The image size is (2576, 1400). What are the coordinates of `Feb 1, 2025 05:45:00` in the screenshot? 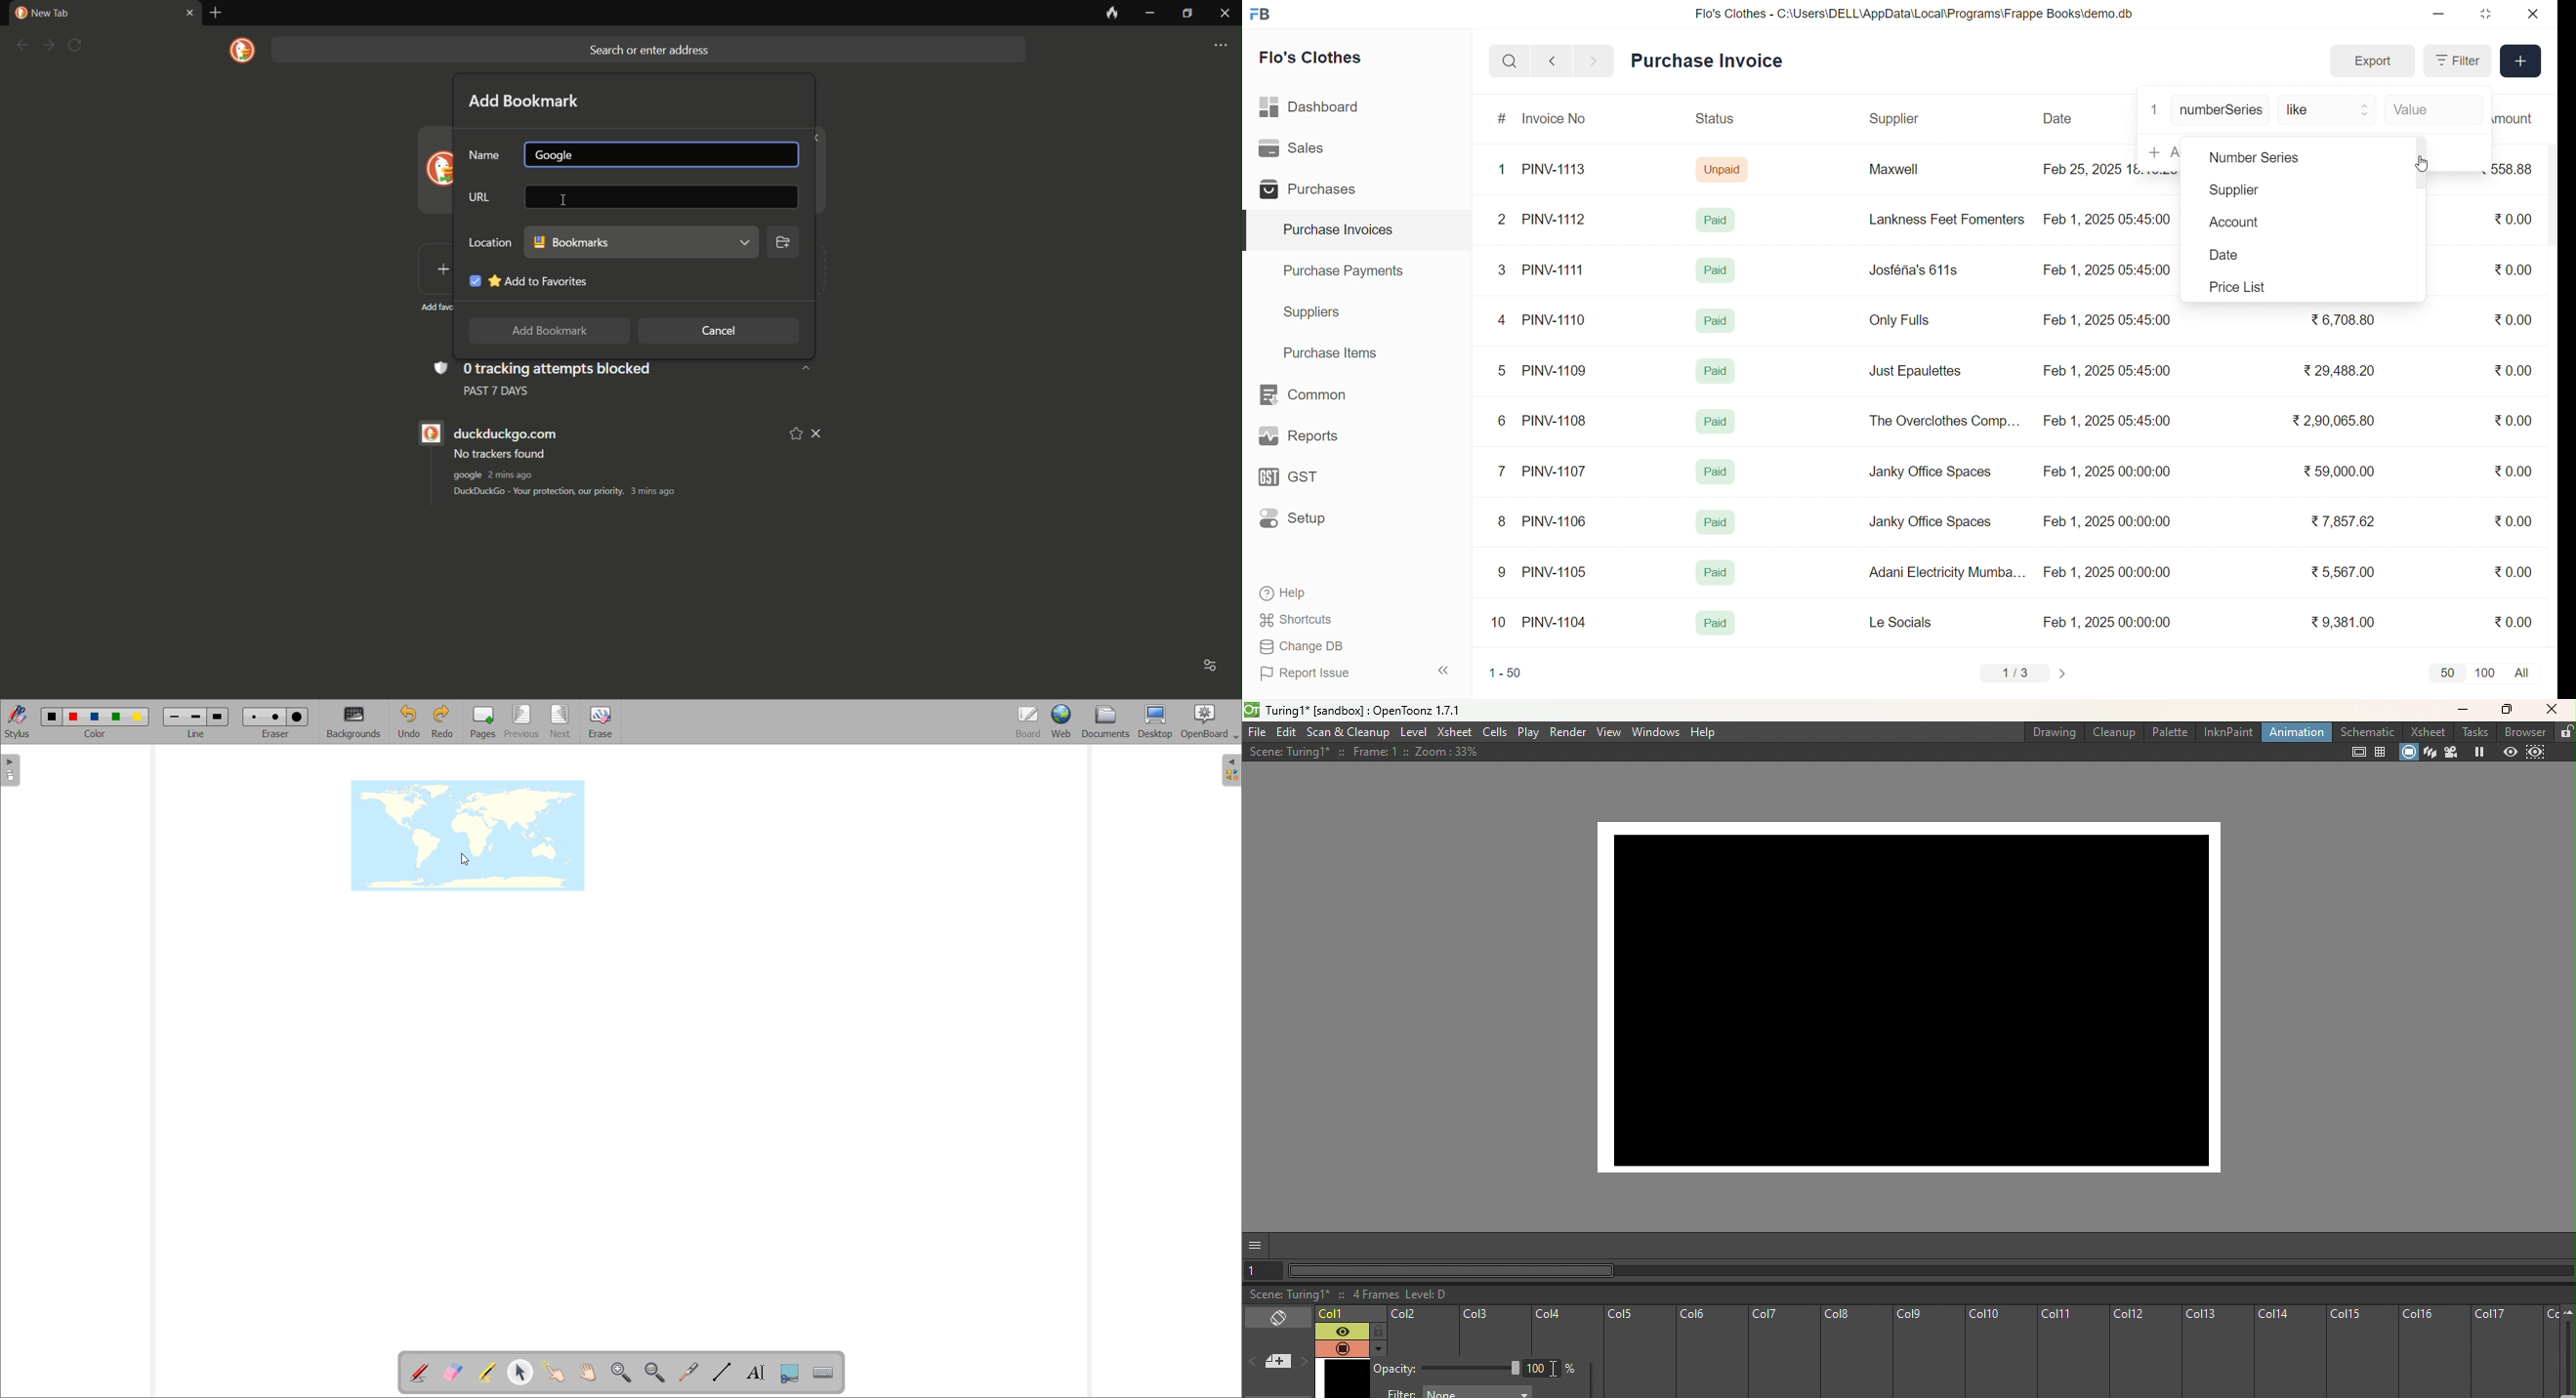 It's located at (2111, 218).